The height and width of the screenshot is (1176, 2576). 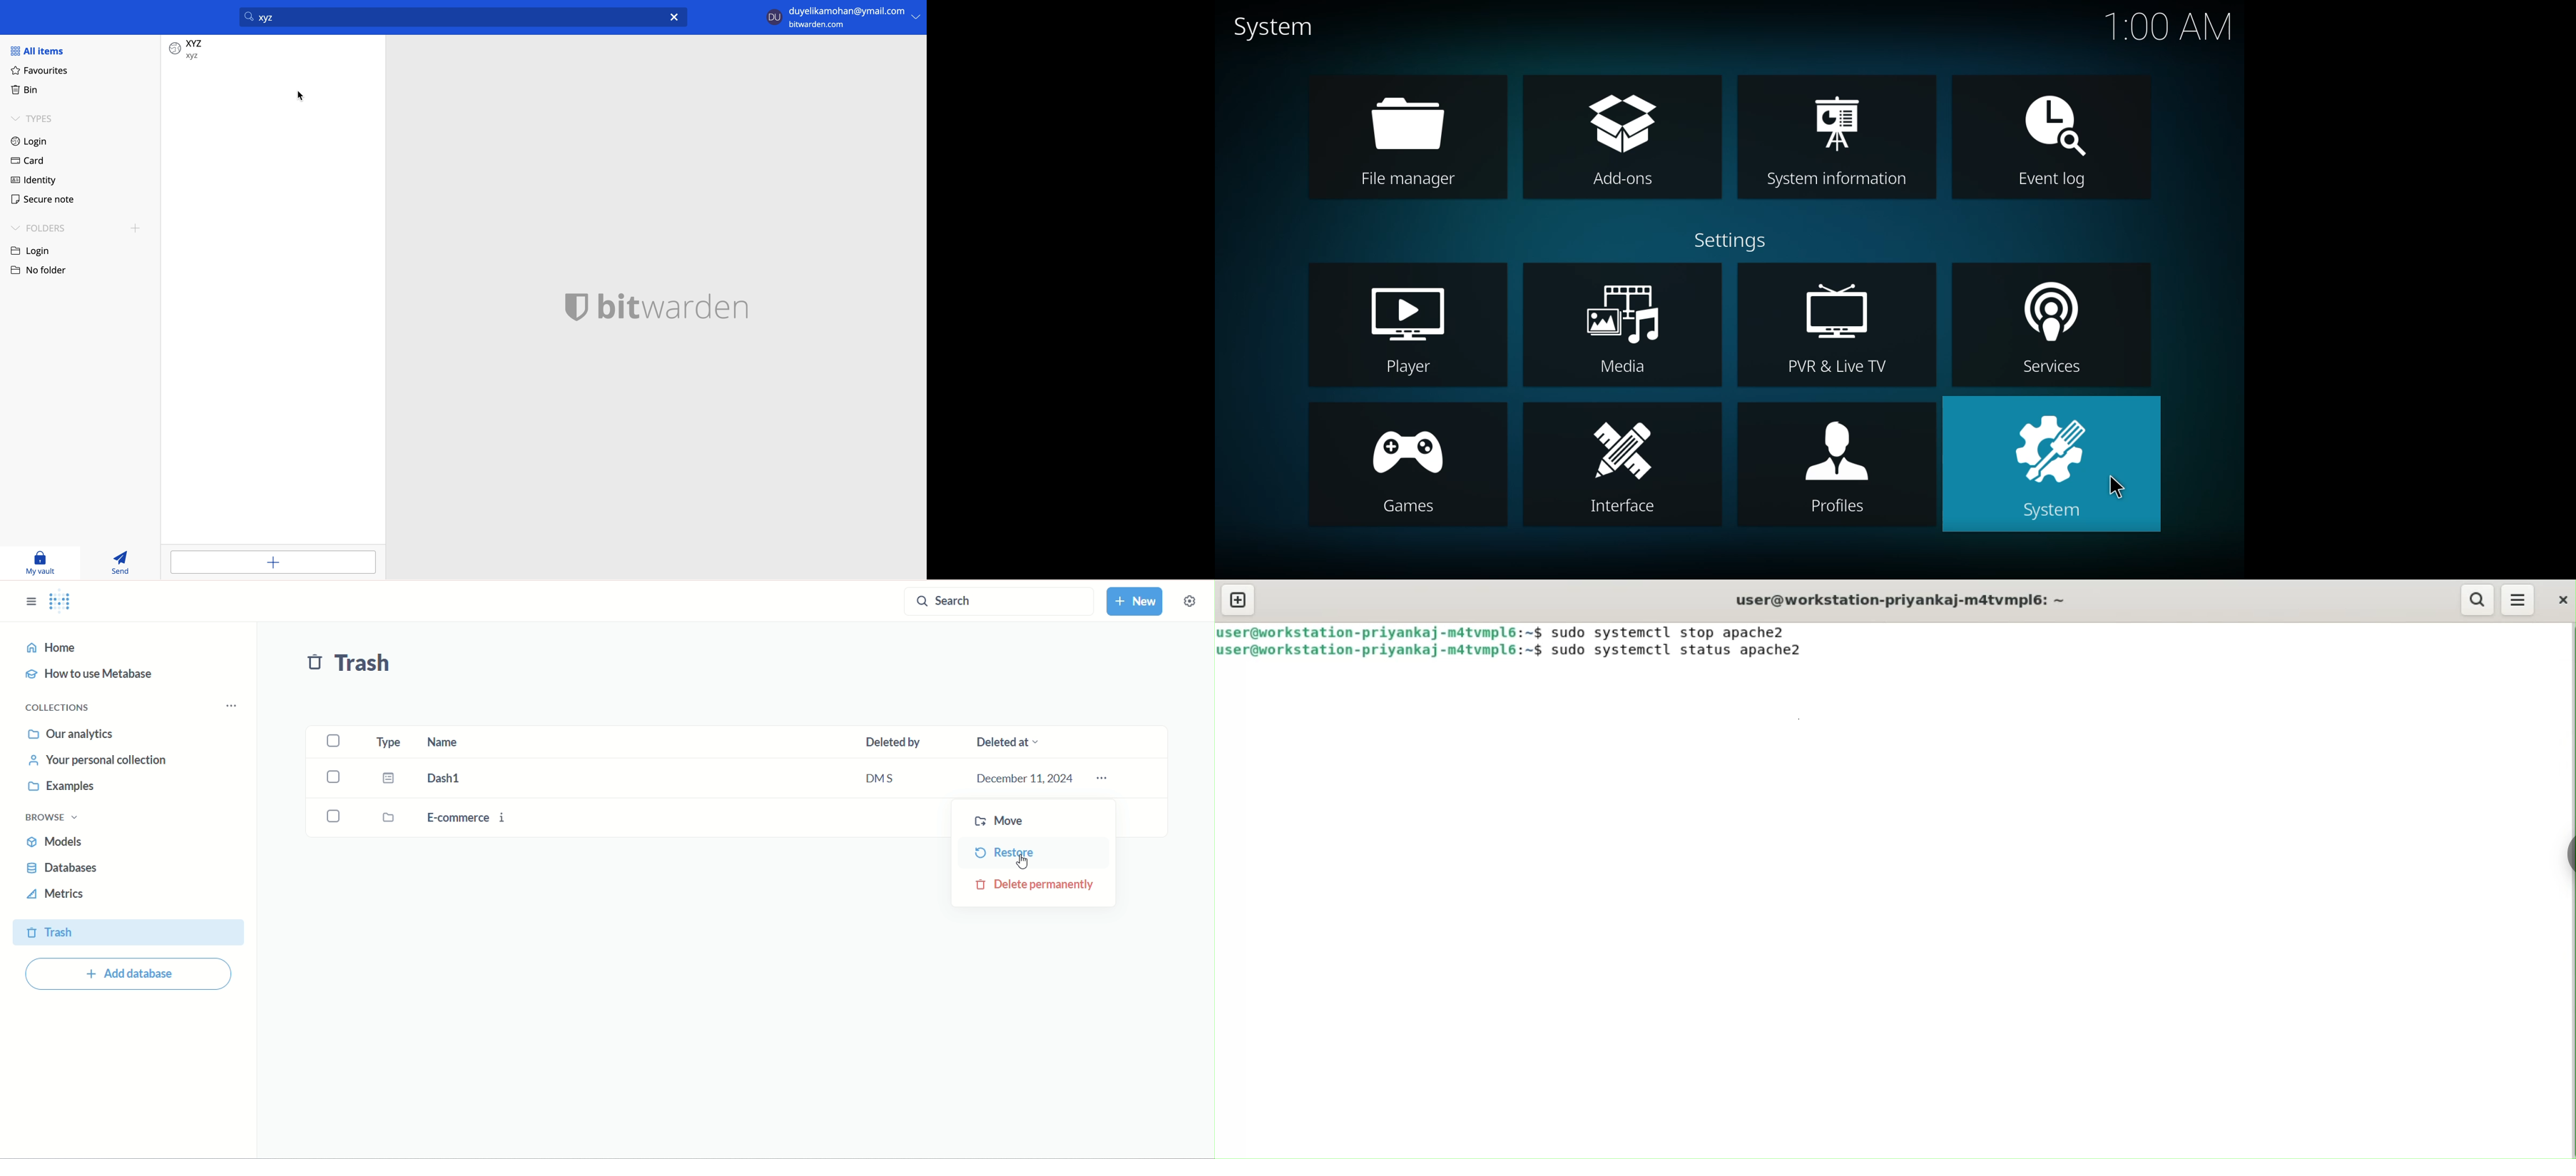 What do you see at coordinates (1026, 741) in the screenshot?
I see `deleted at` at bounding box center [1026, 741].